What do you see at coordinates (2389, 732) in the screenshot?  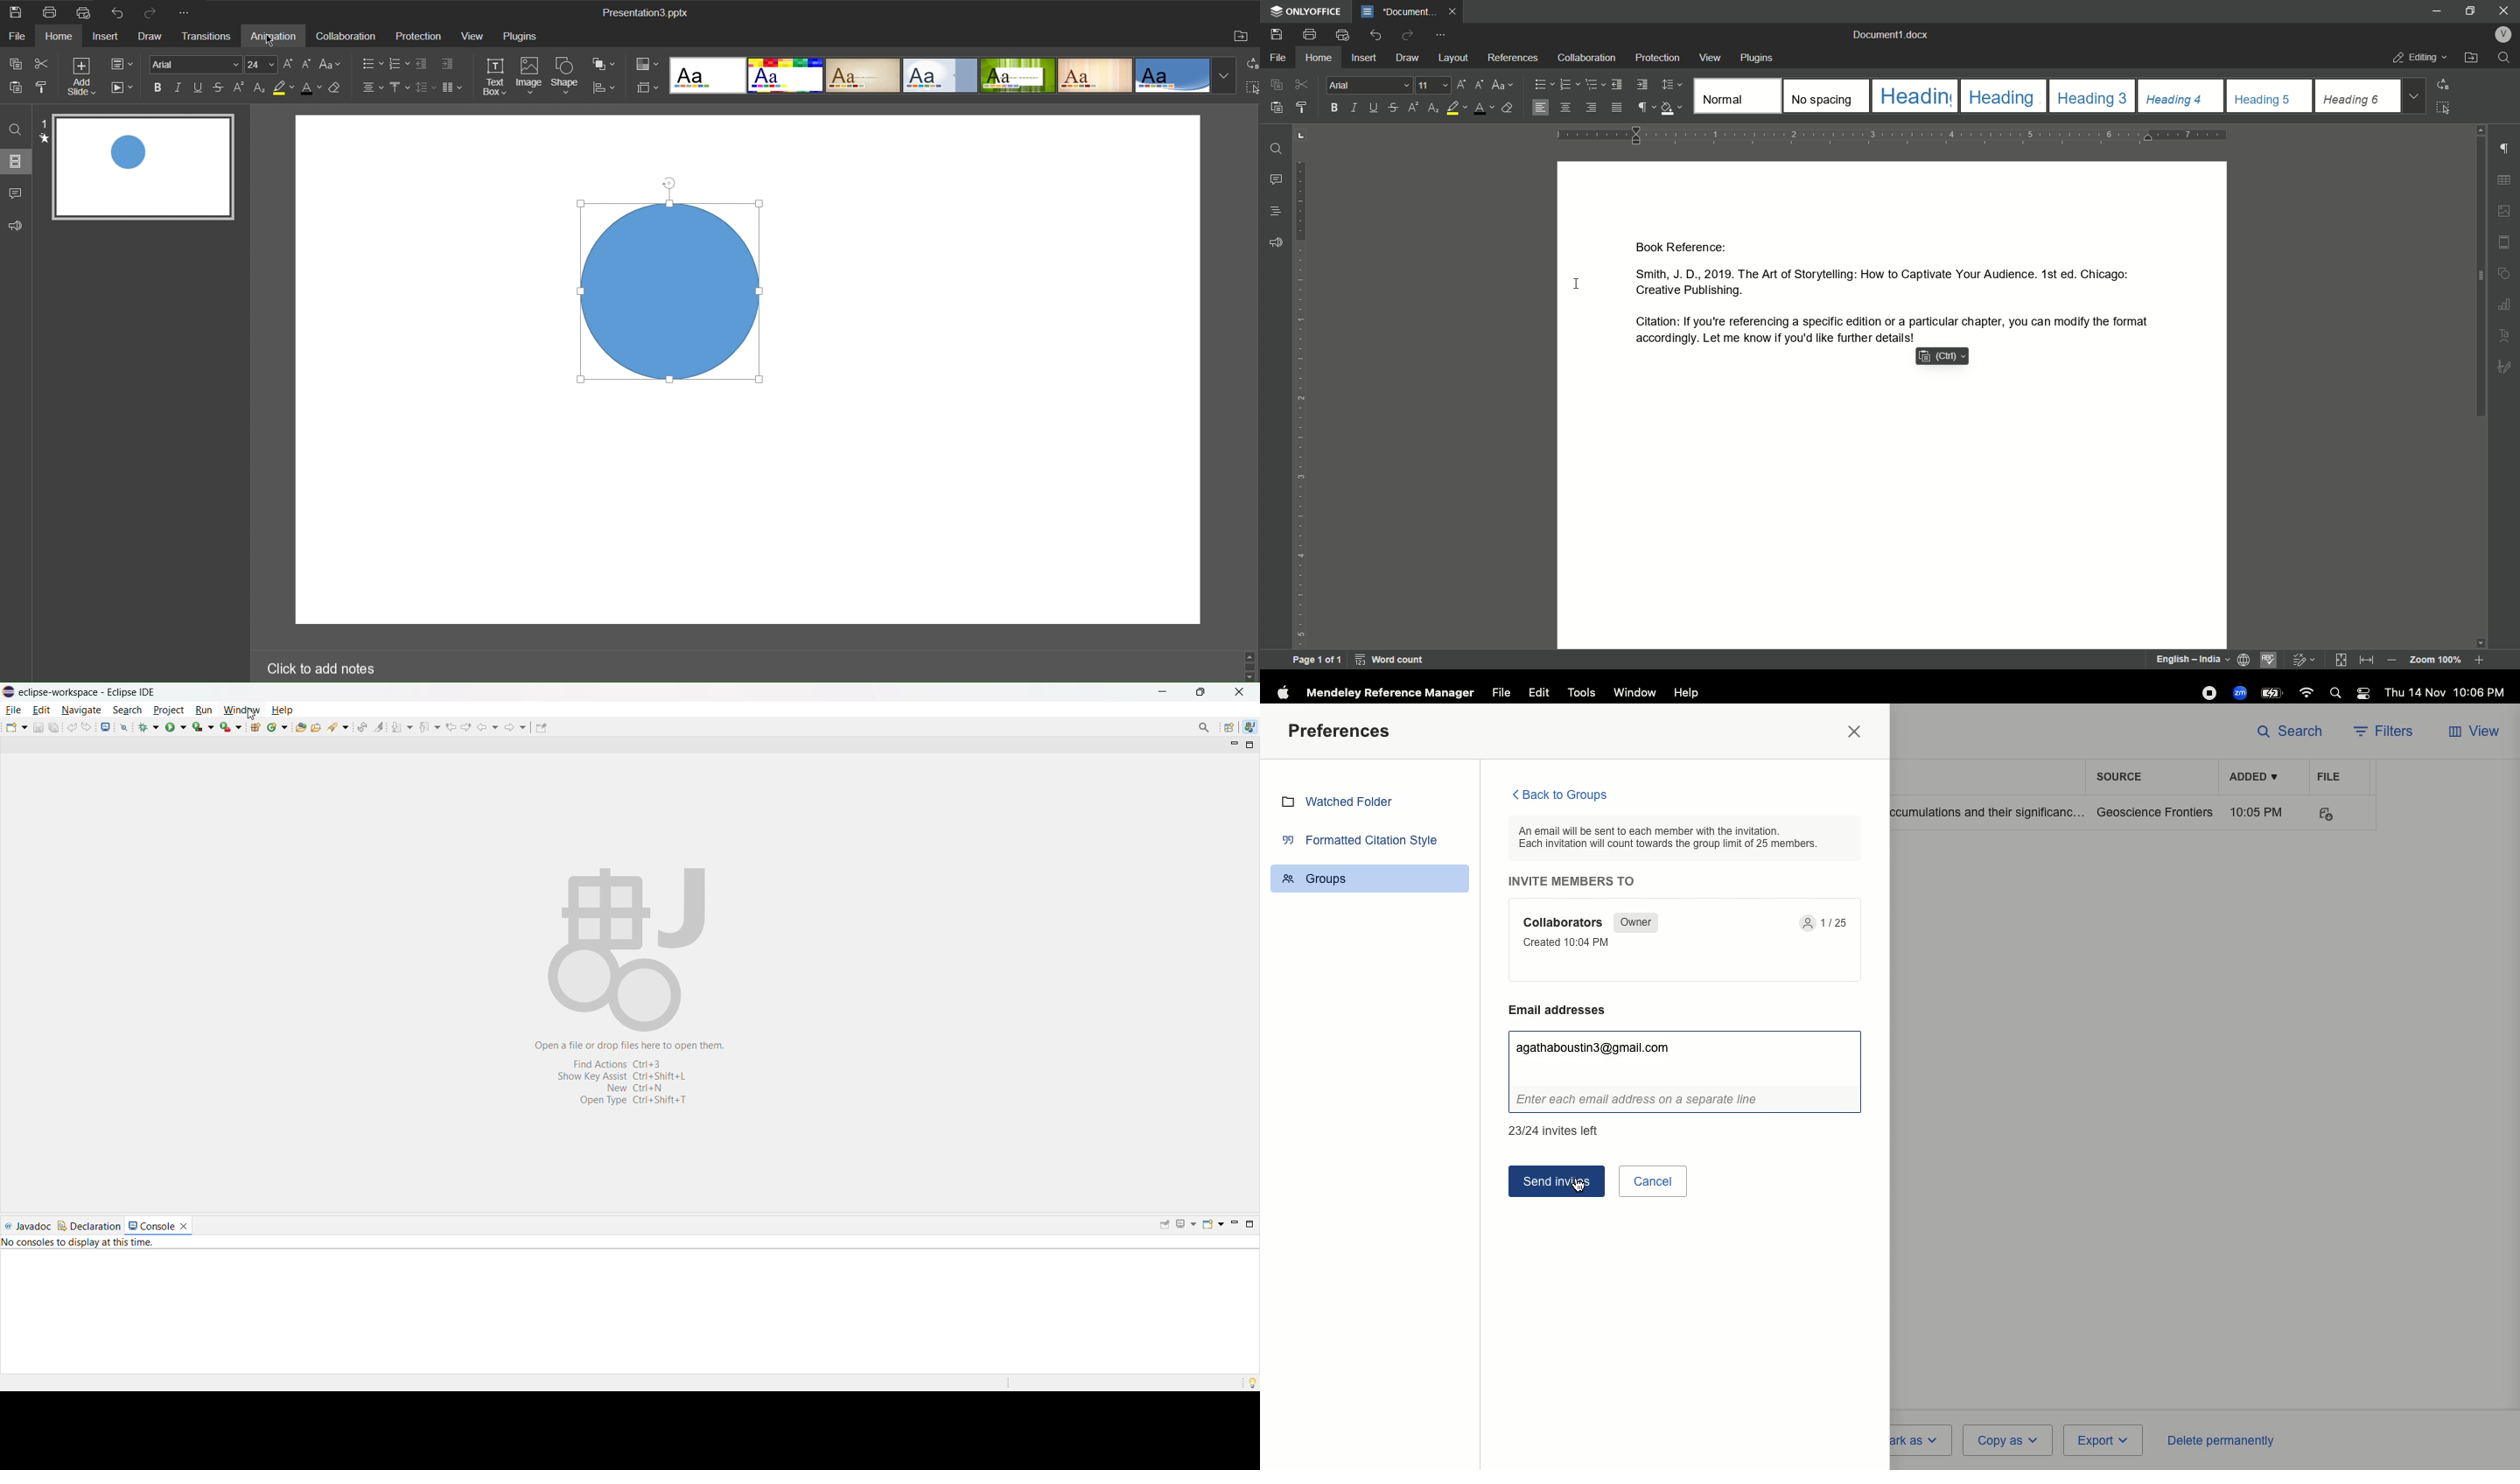 I see `Filters` at bounding box center [2389, 732].